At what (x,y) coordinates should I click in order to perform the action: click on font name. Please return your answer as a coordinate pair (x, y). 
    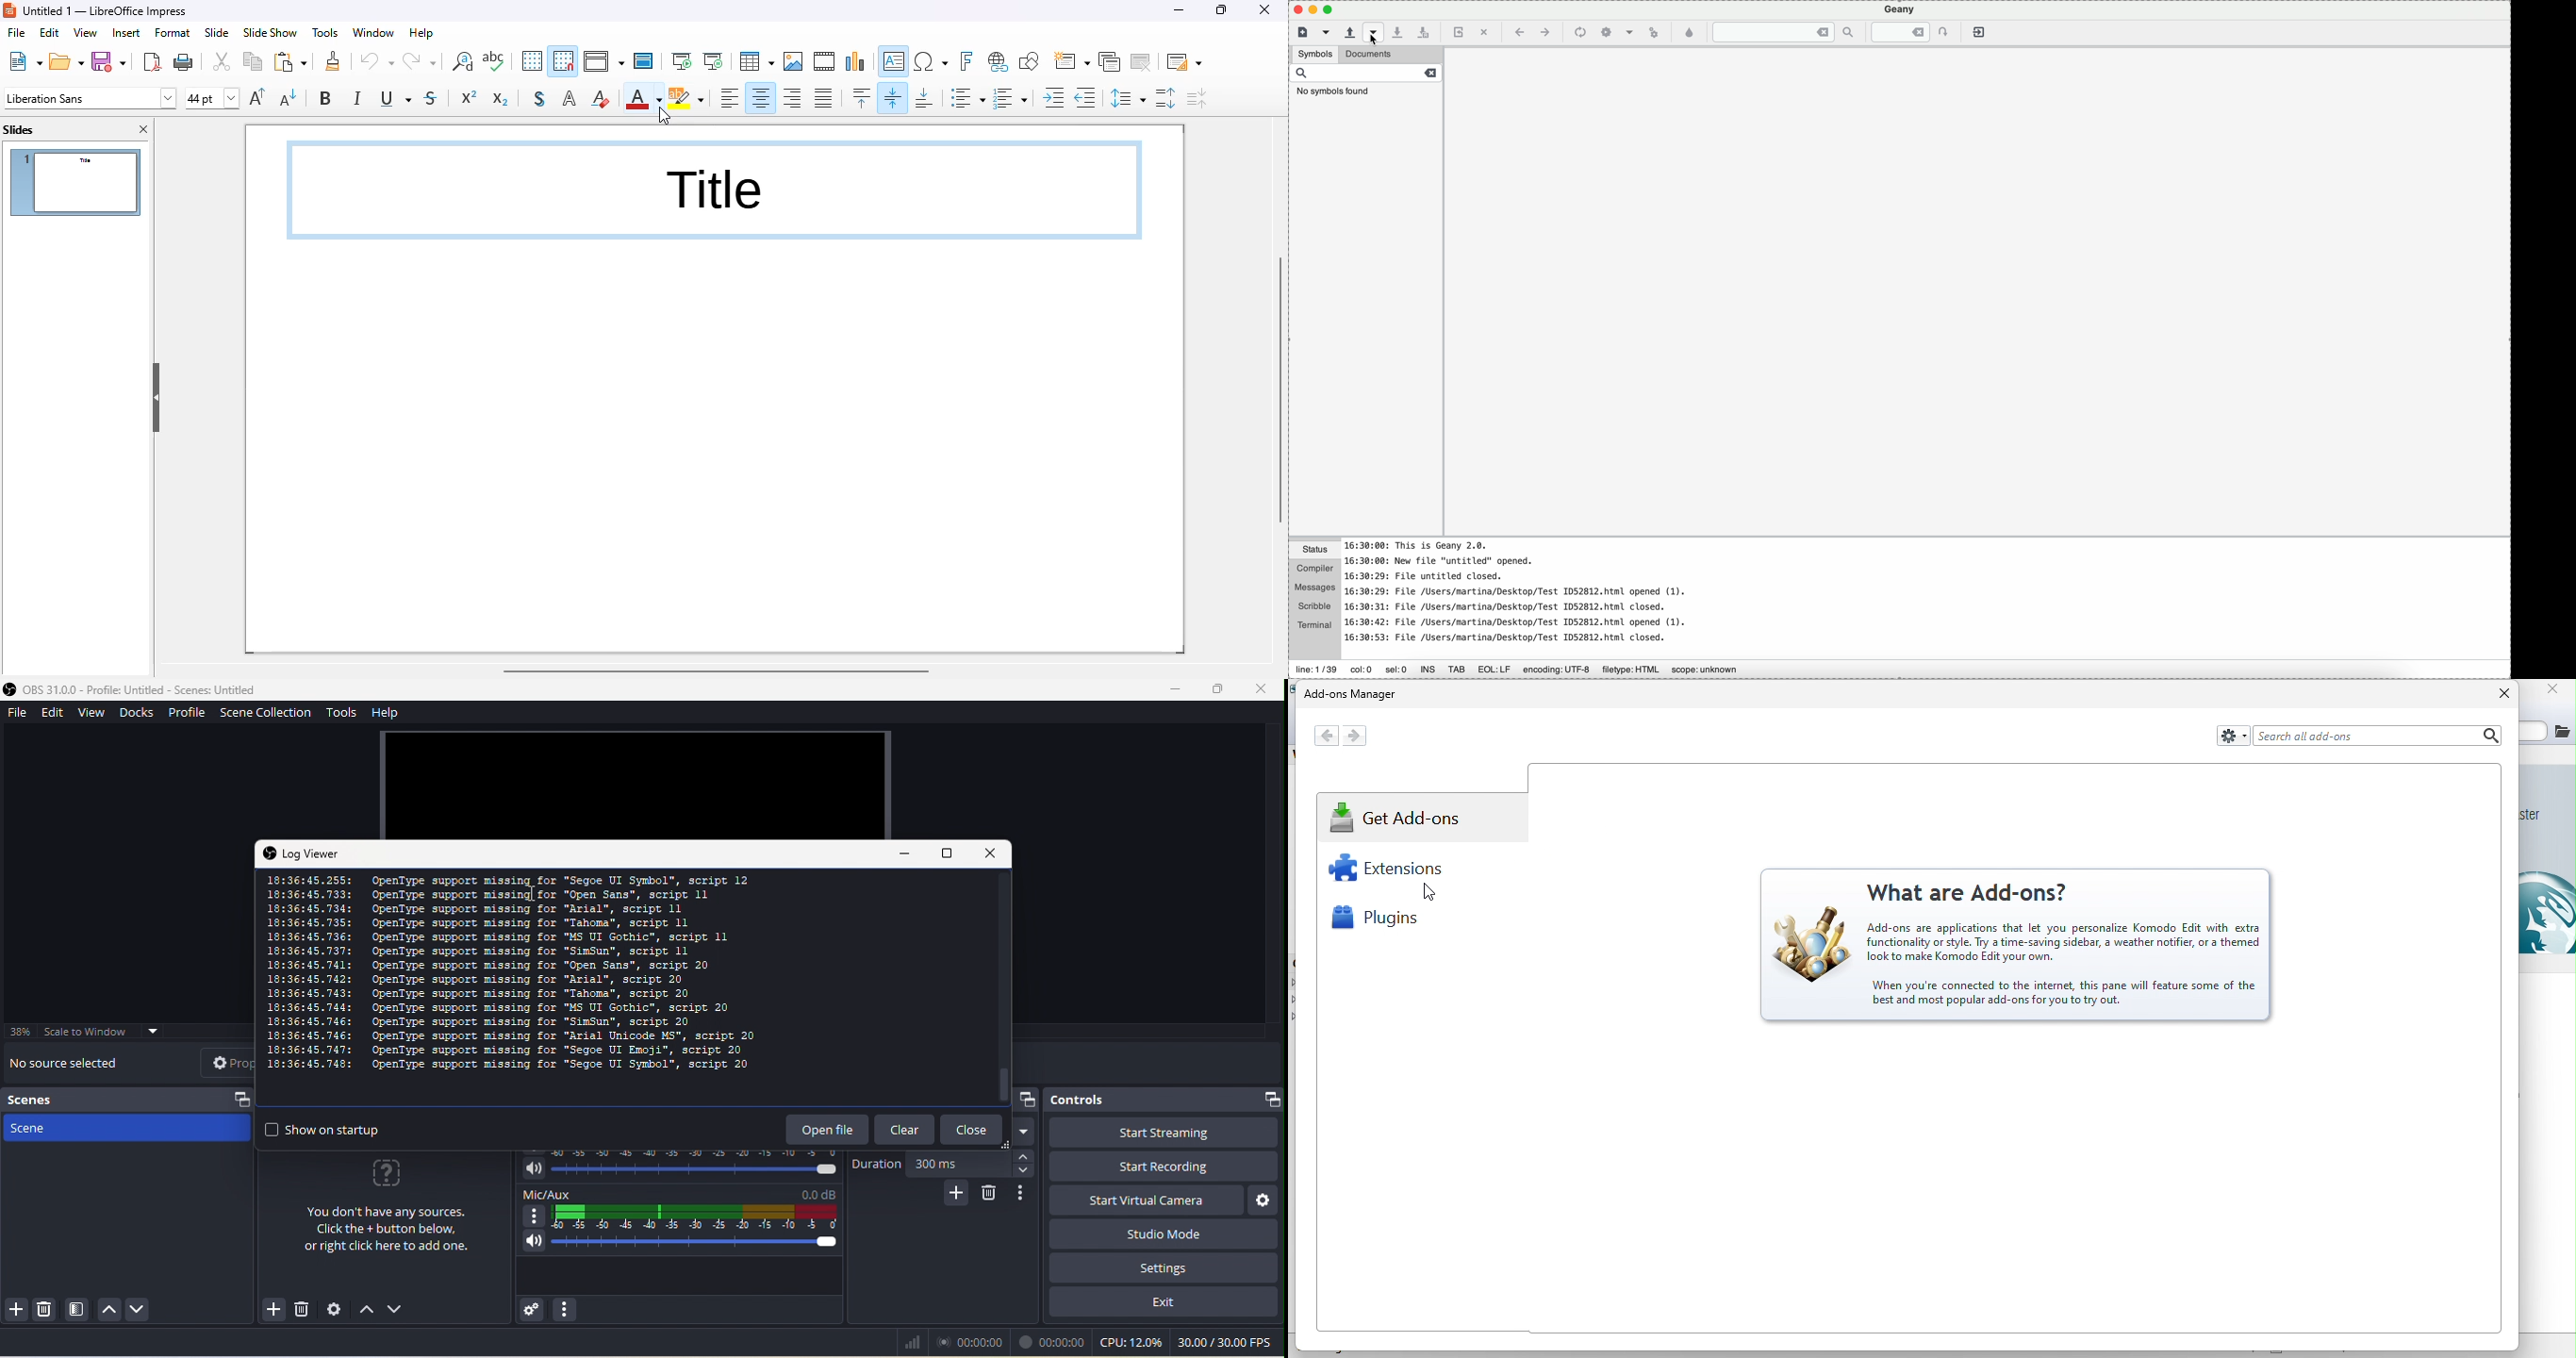
    Looking at the image, I should click on (91, 97).